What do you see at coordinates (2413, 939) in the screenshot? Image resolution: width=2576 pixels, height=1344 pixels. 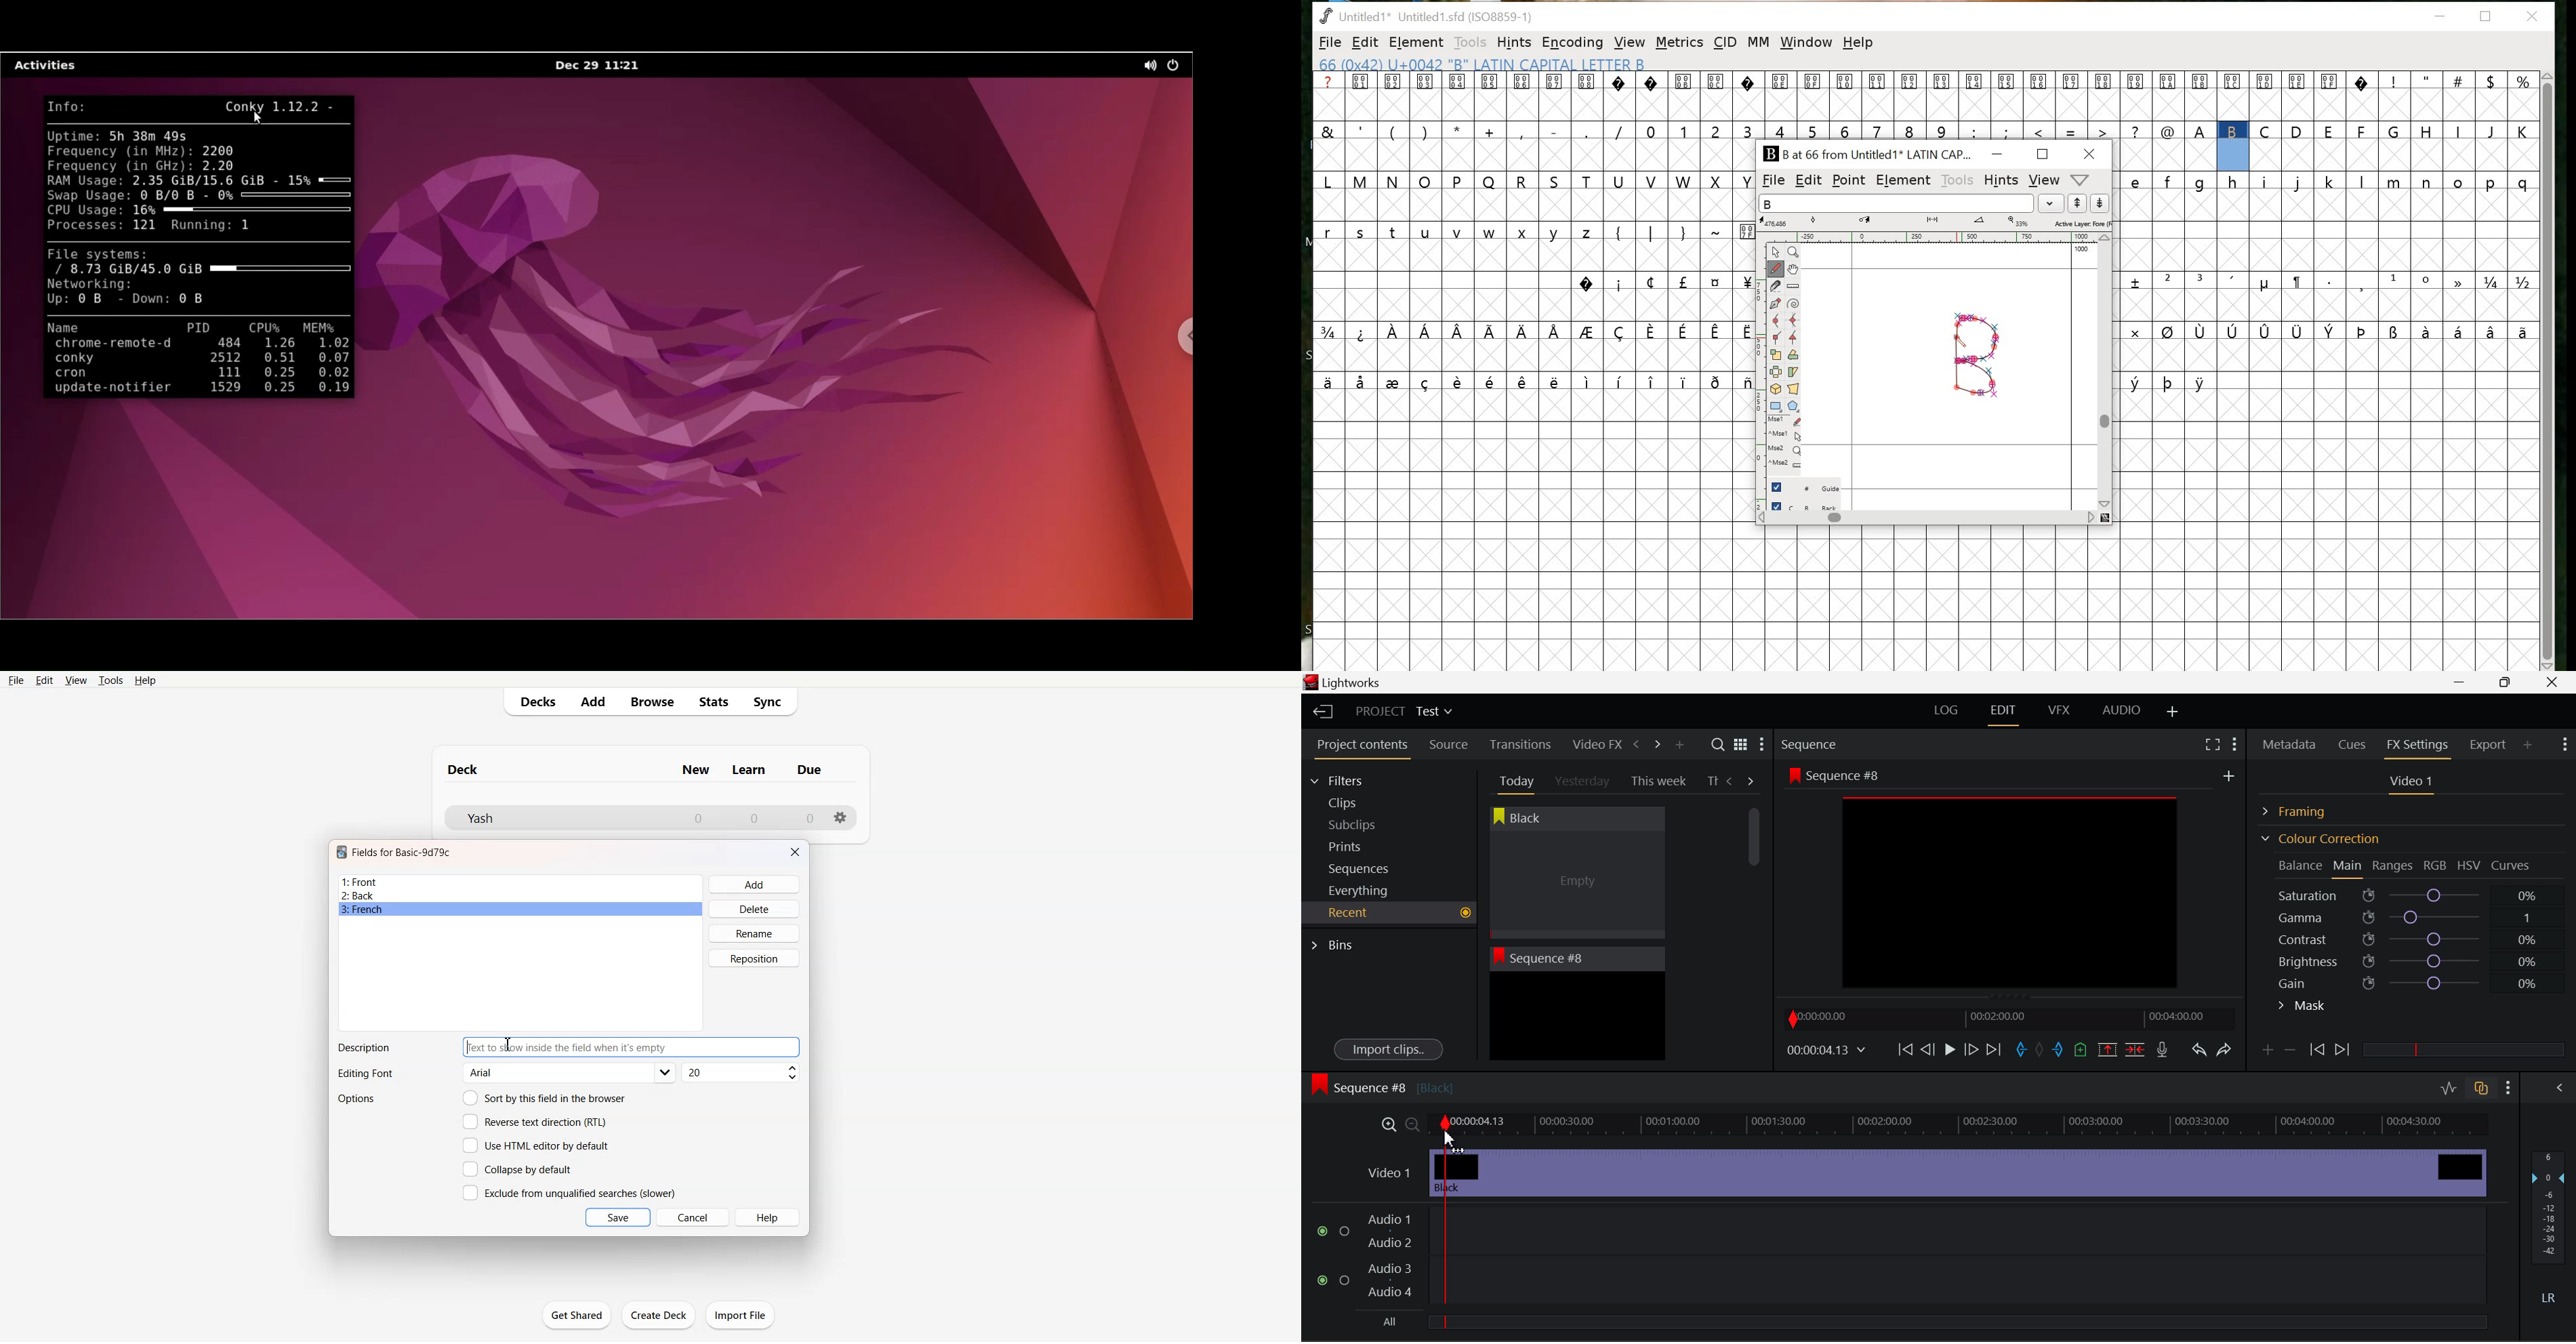 I see `Contrast` at bounding box center [2413, 939].